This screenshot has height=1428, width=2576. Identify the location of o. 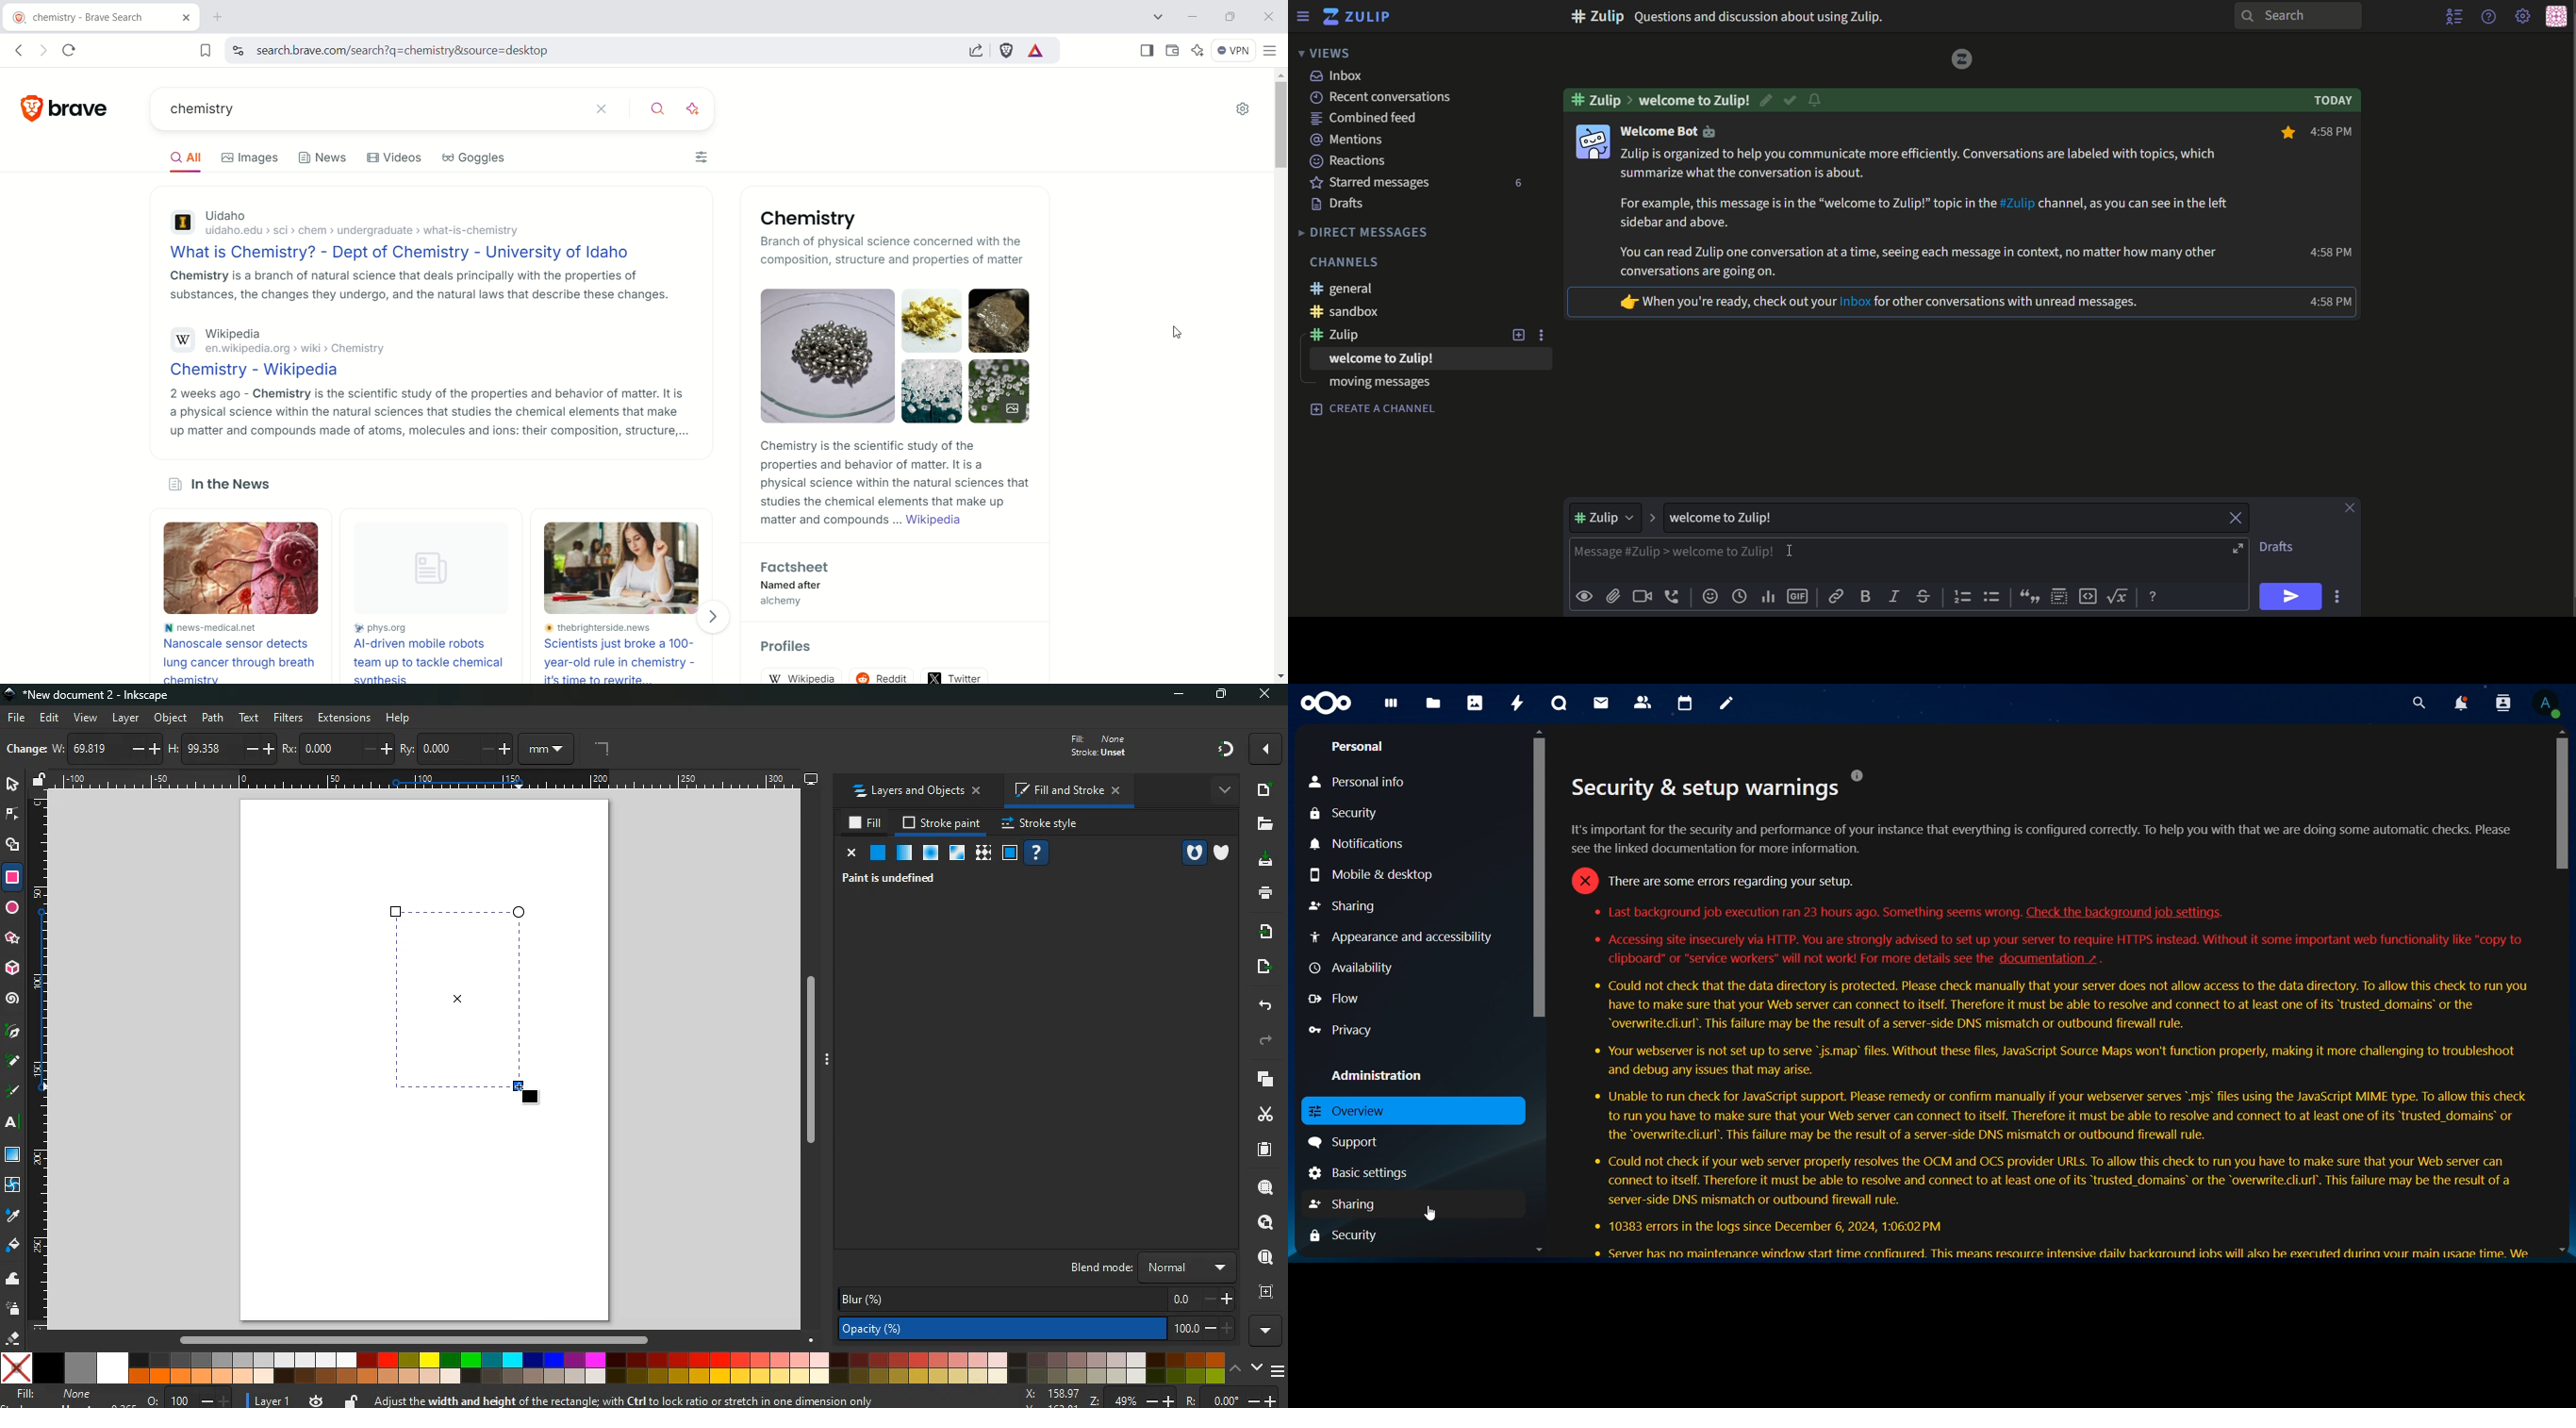
(184, 1399).